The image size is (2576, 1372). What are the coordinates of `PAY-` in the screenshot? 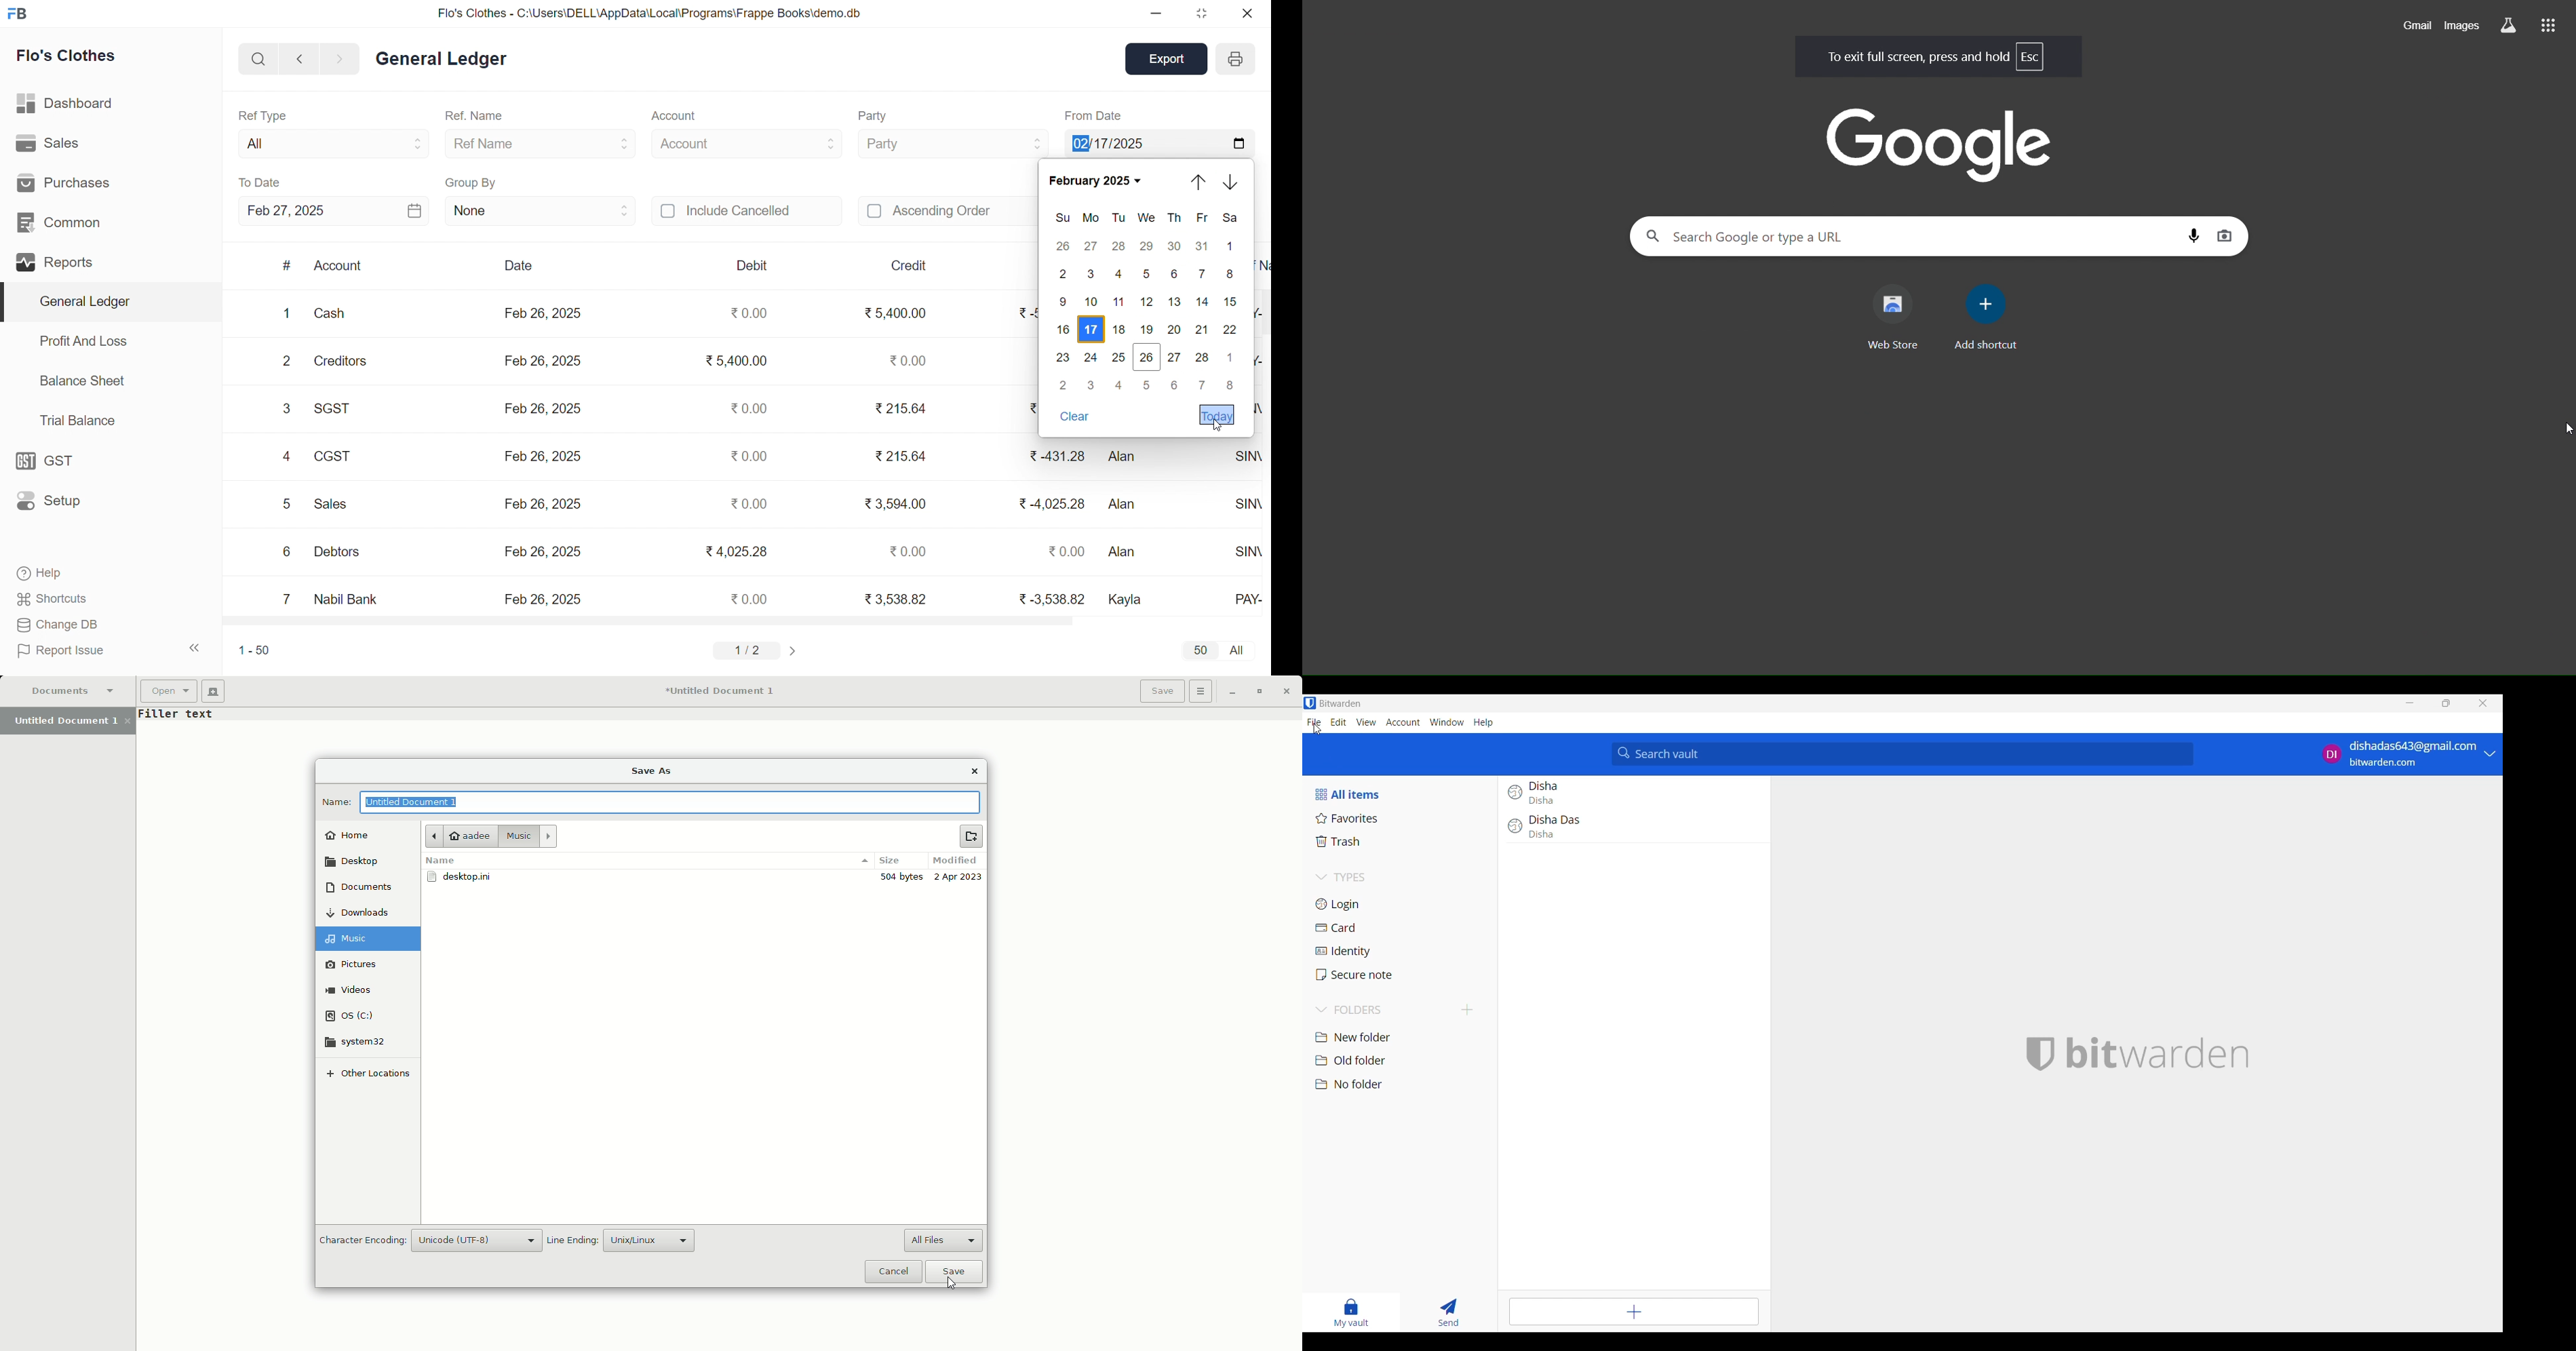 It's located at (1246, 599).